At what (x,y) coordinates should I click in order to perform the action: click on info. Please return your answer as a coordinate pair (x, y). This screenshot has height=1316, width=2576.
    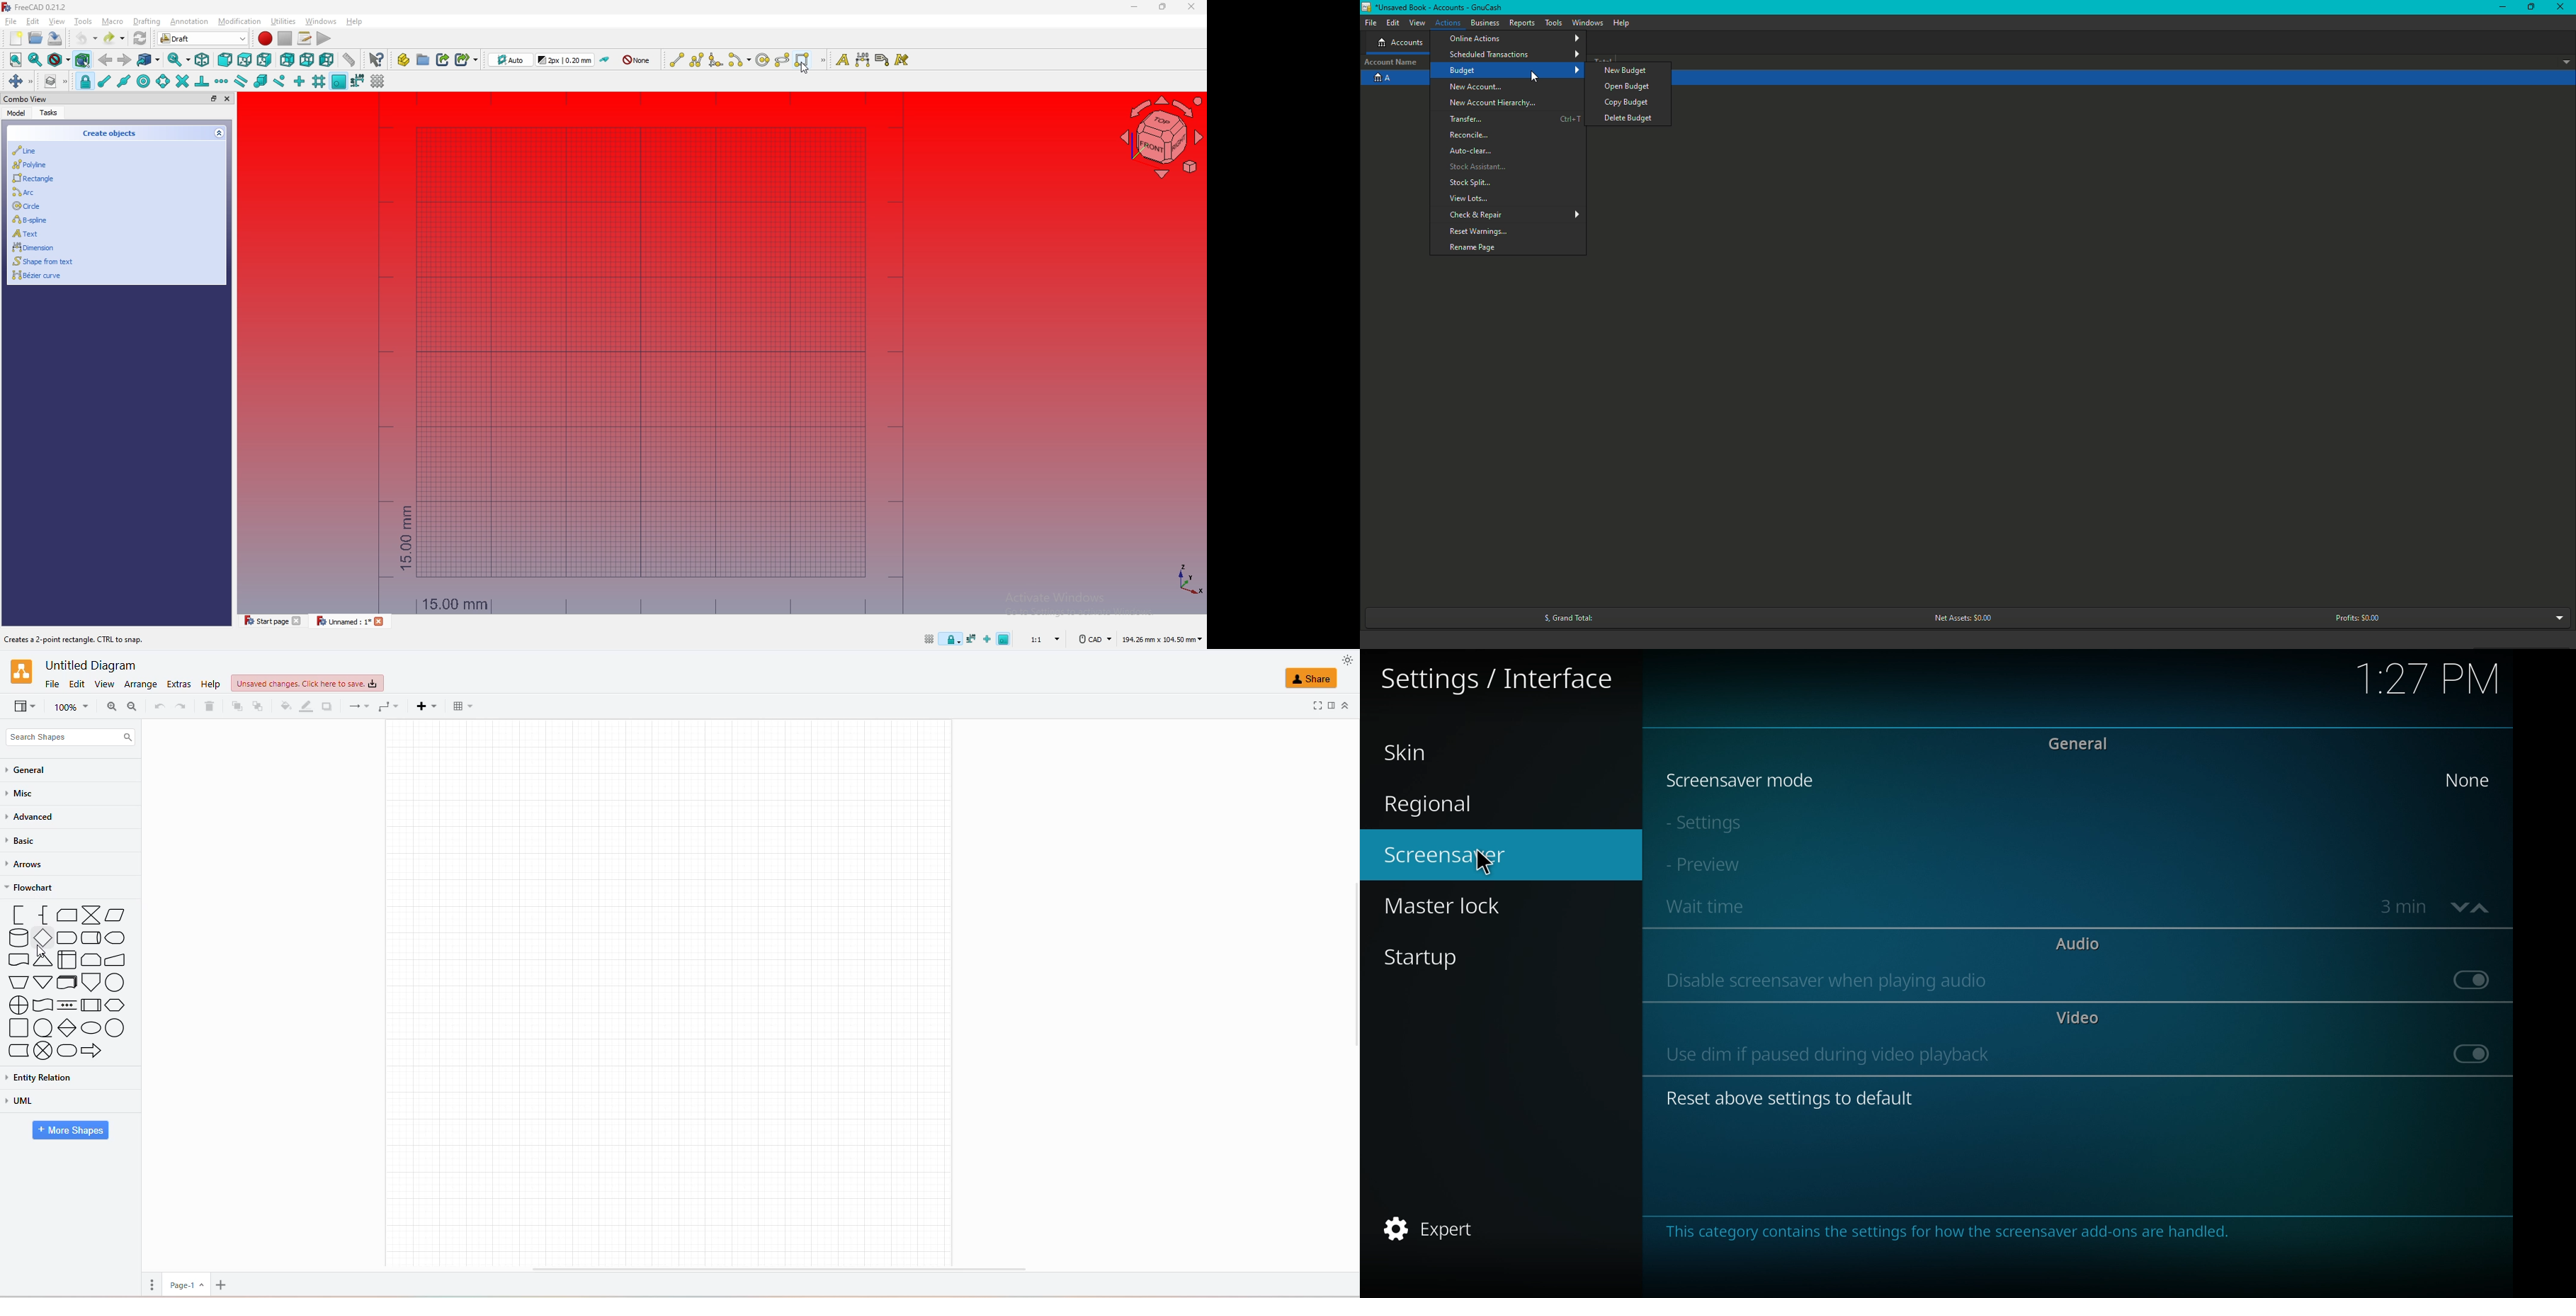
    Looking at the image, I should click on (1952, 1232).